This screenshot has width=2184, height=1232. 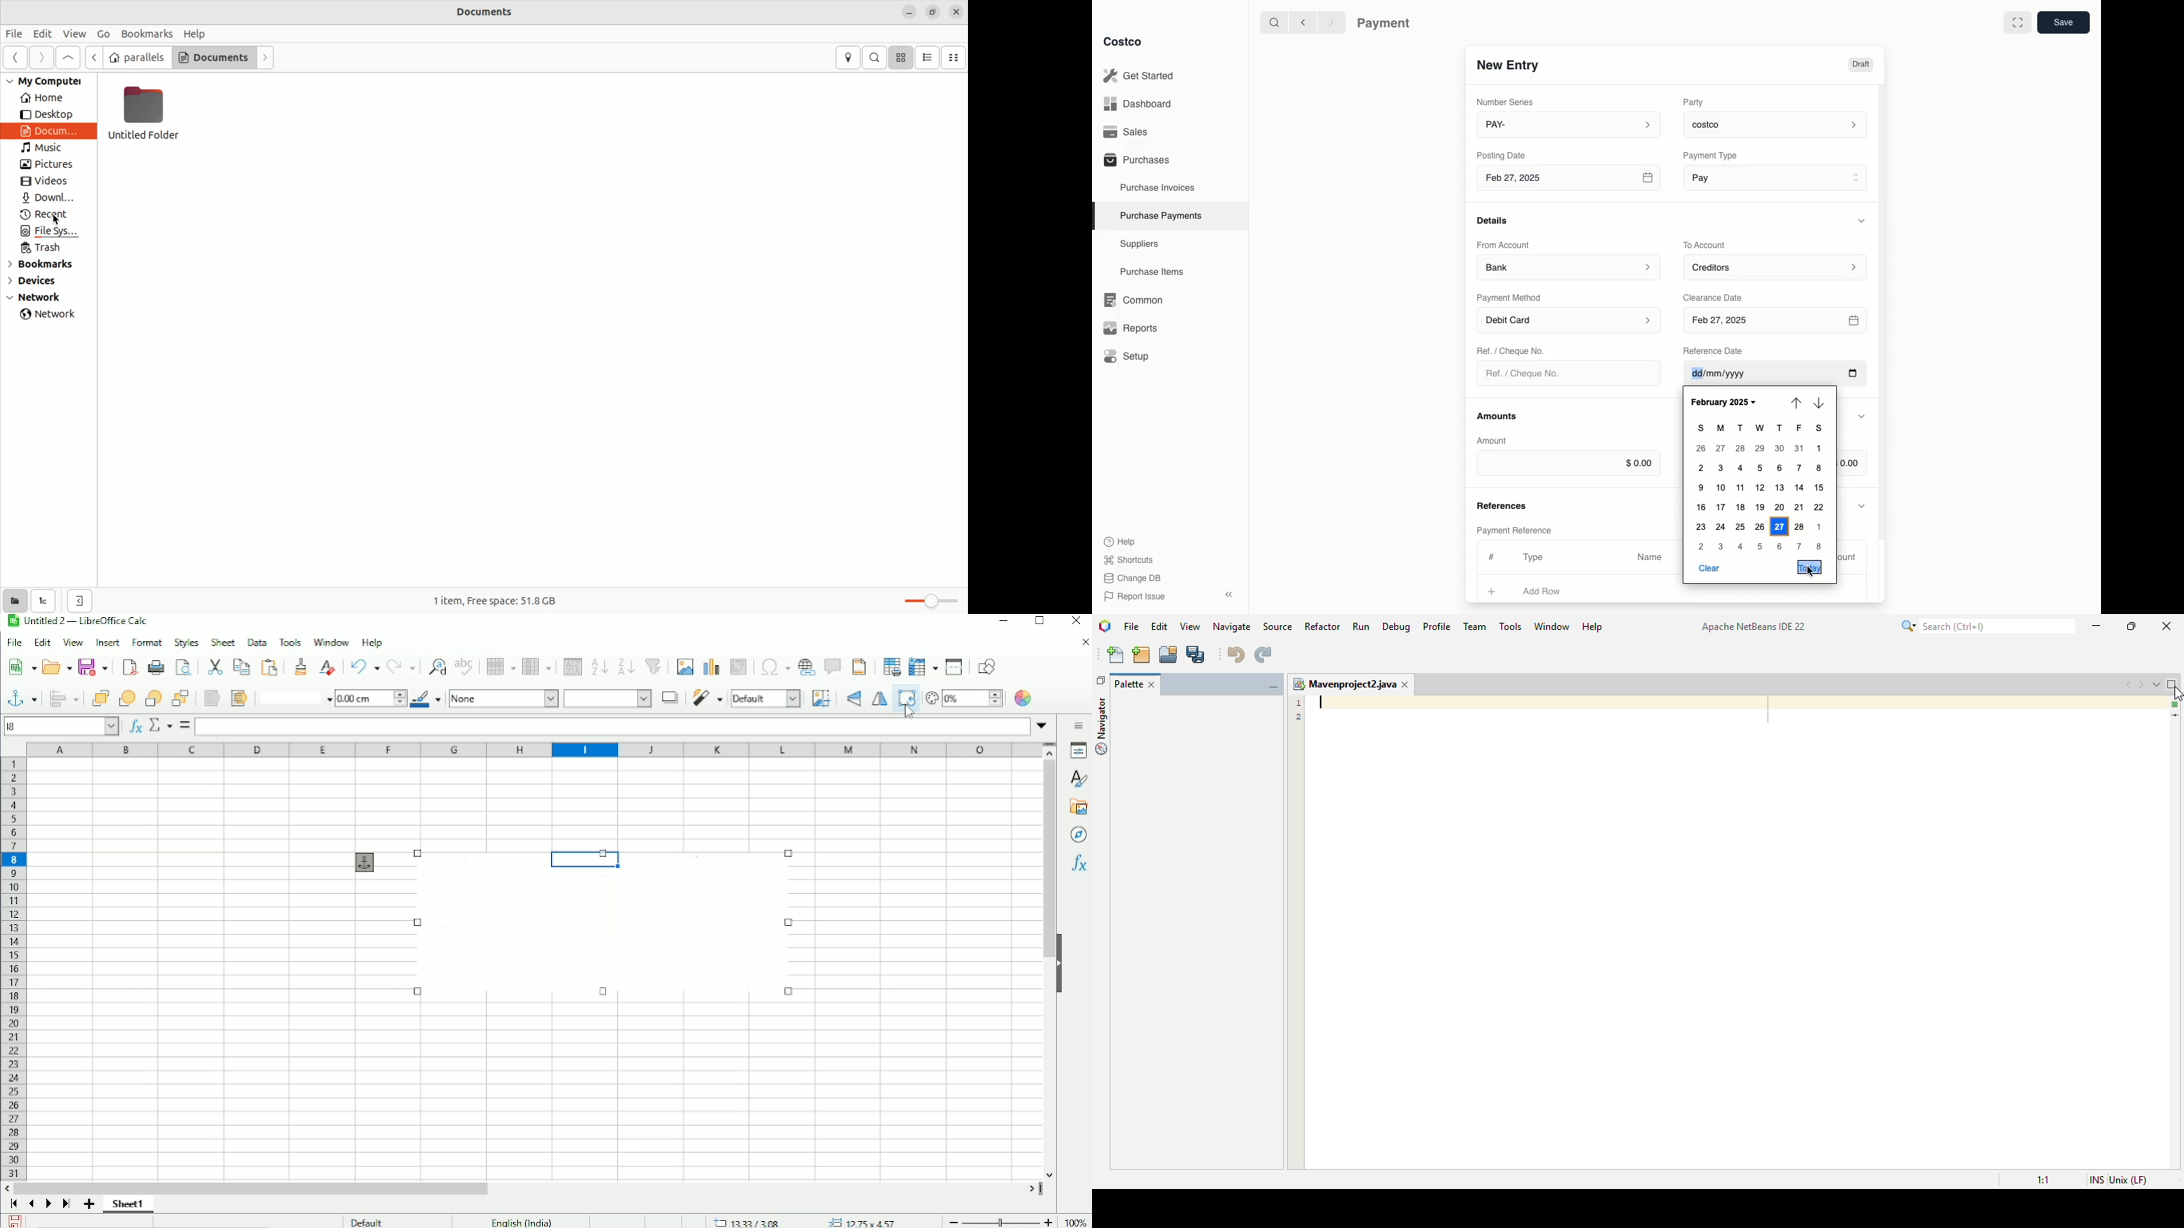 I want to click on Ref. / Cheque No., so click(x=1529, y=374).